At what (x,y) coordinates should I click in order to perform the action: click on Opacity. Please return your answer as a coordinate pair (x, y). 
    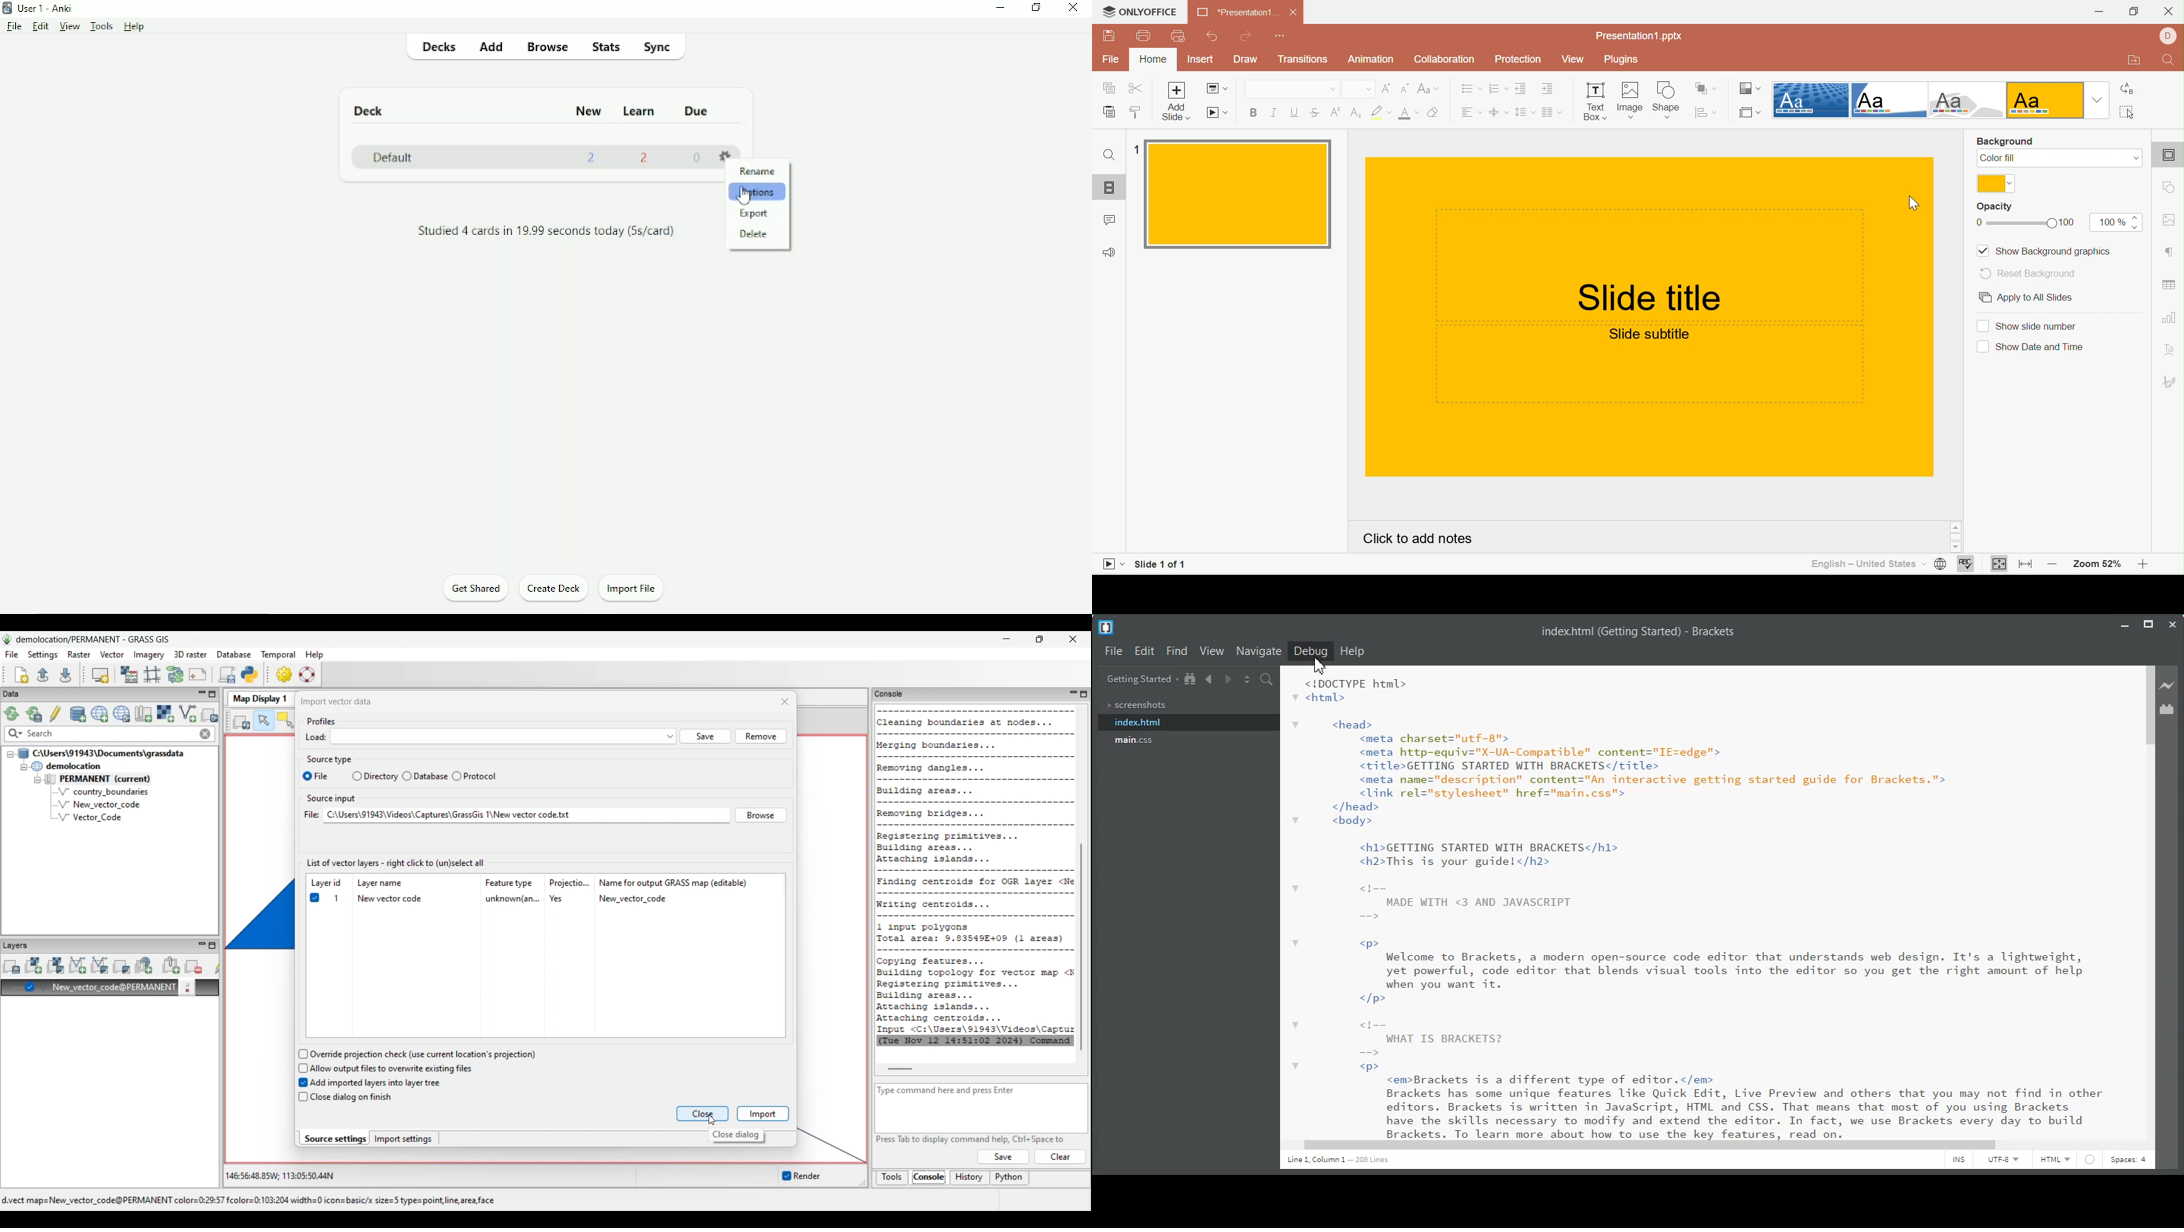
    Looking at the image, I should click on (1997, 207).